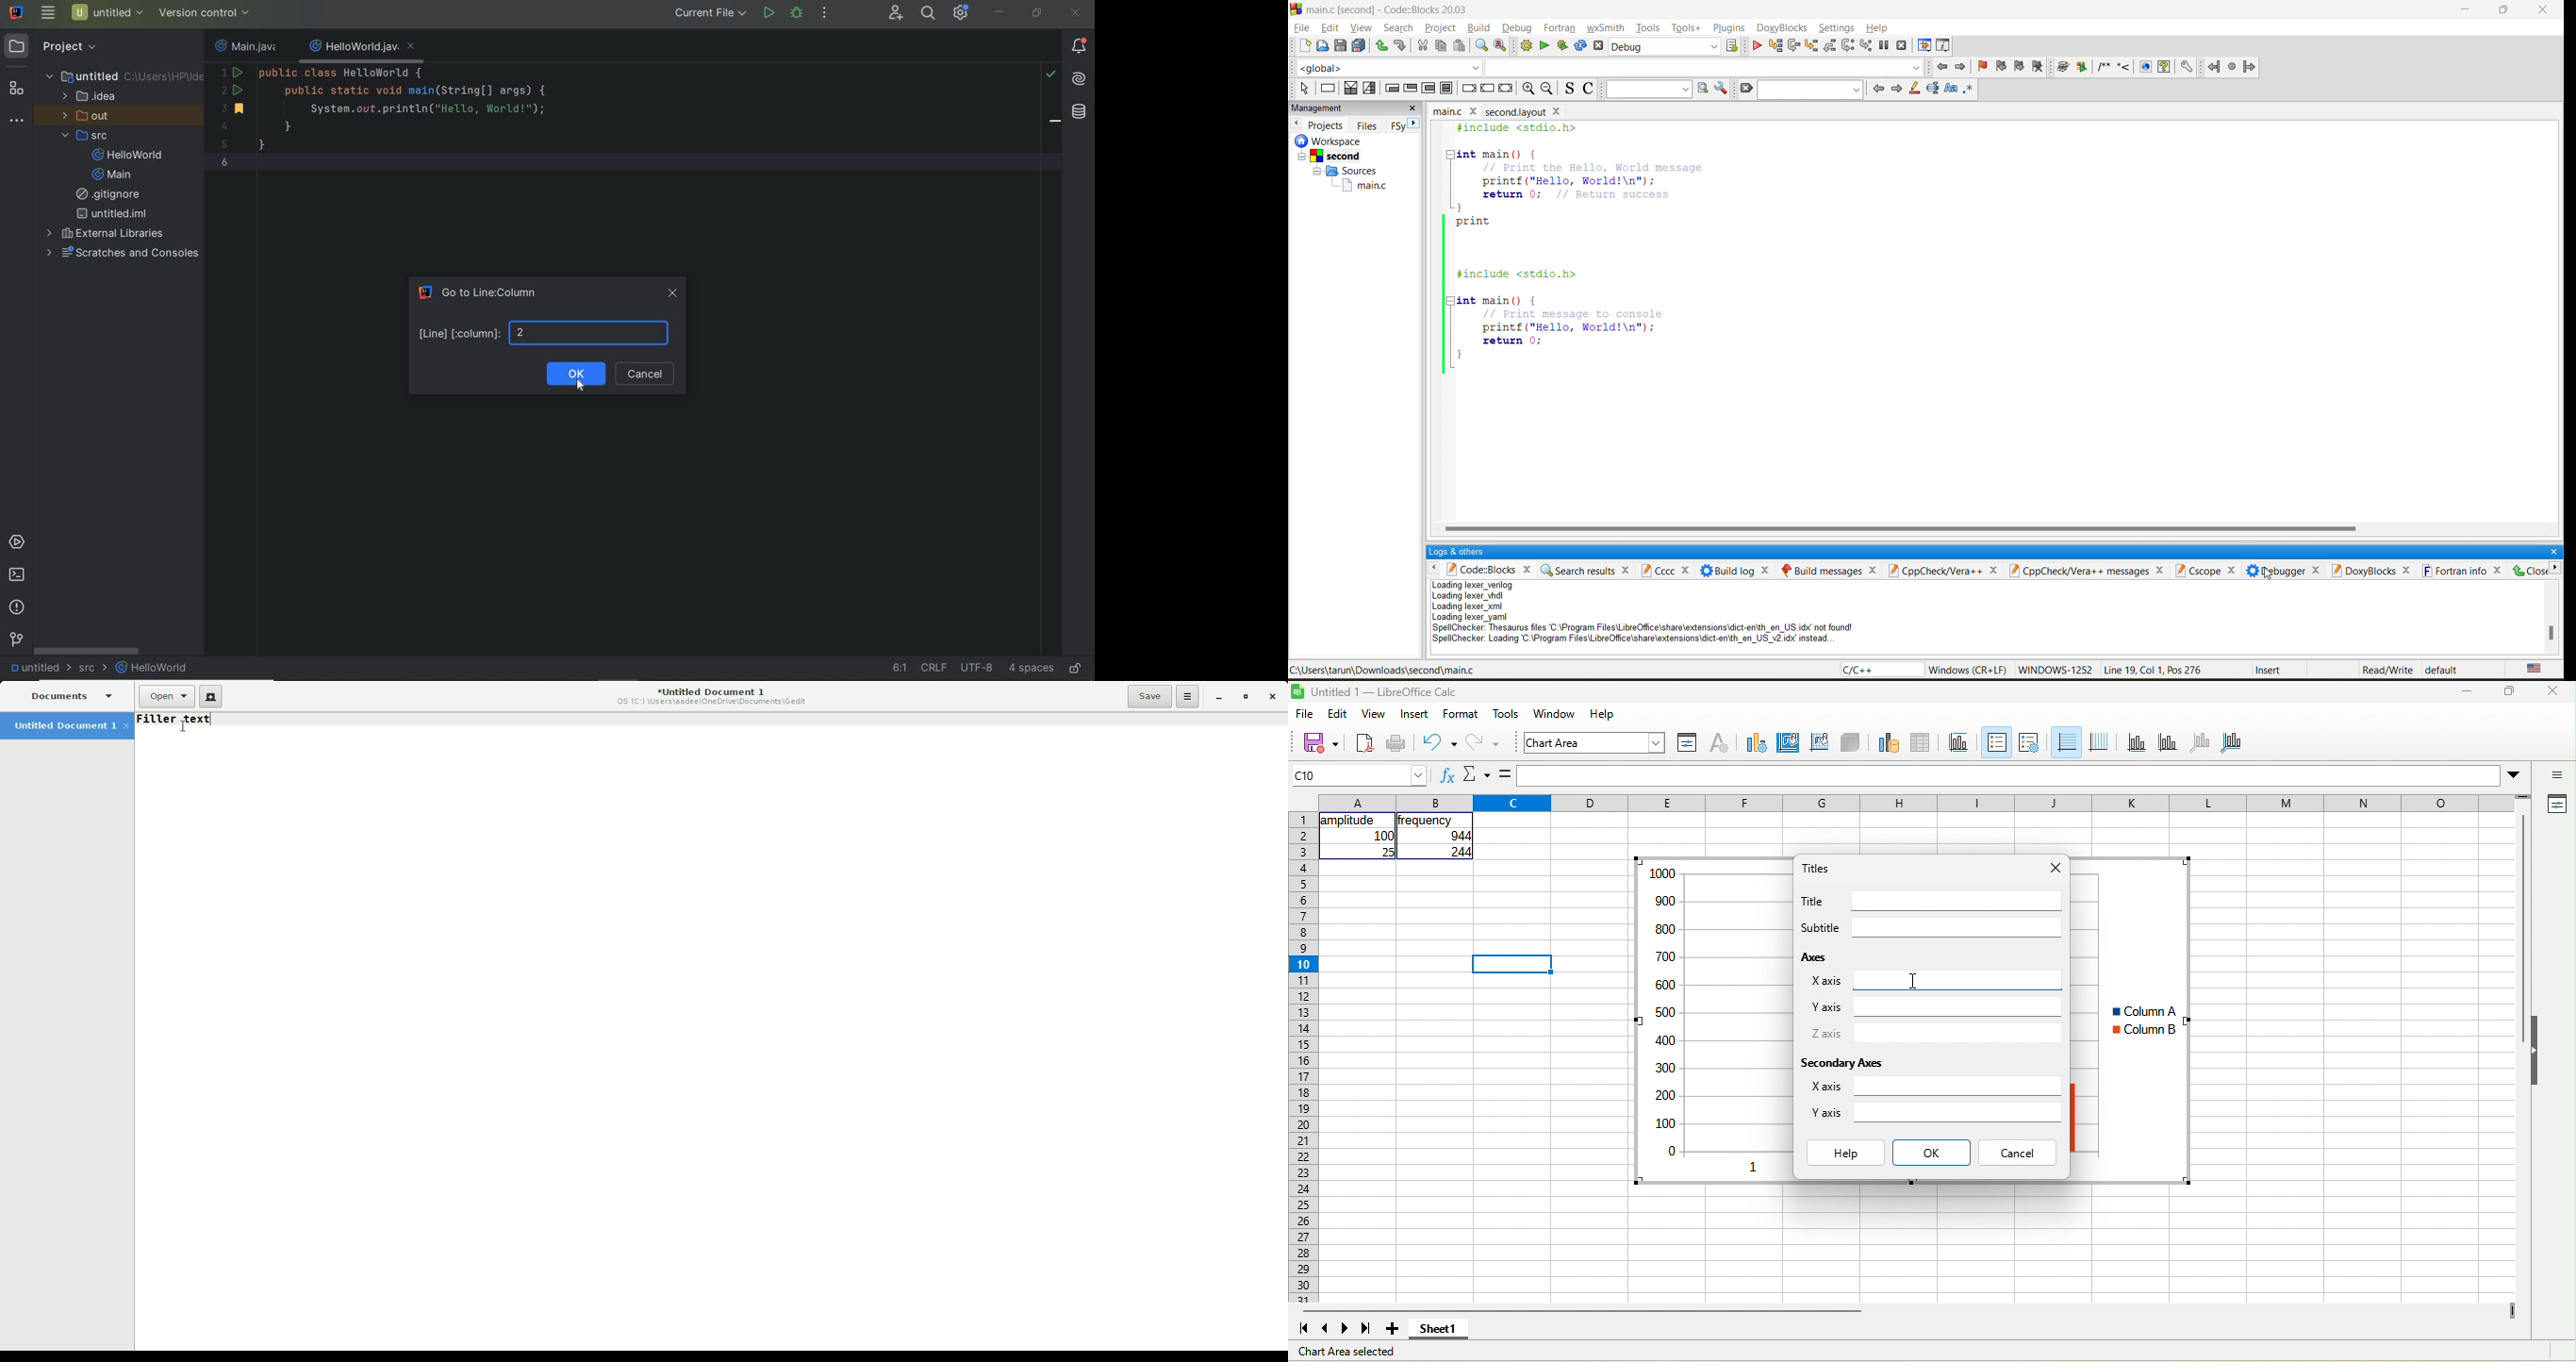 The image size is (2576, 1372). What do you see at coordinates (1826, 981) in the screenshot?
I see `X axis` at bounding box center [1826, 981].